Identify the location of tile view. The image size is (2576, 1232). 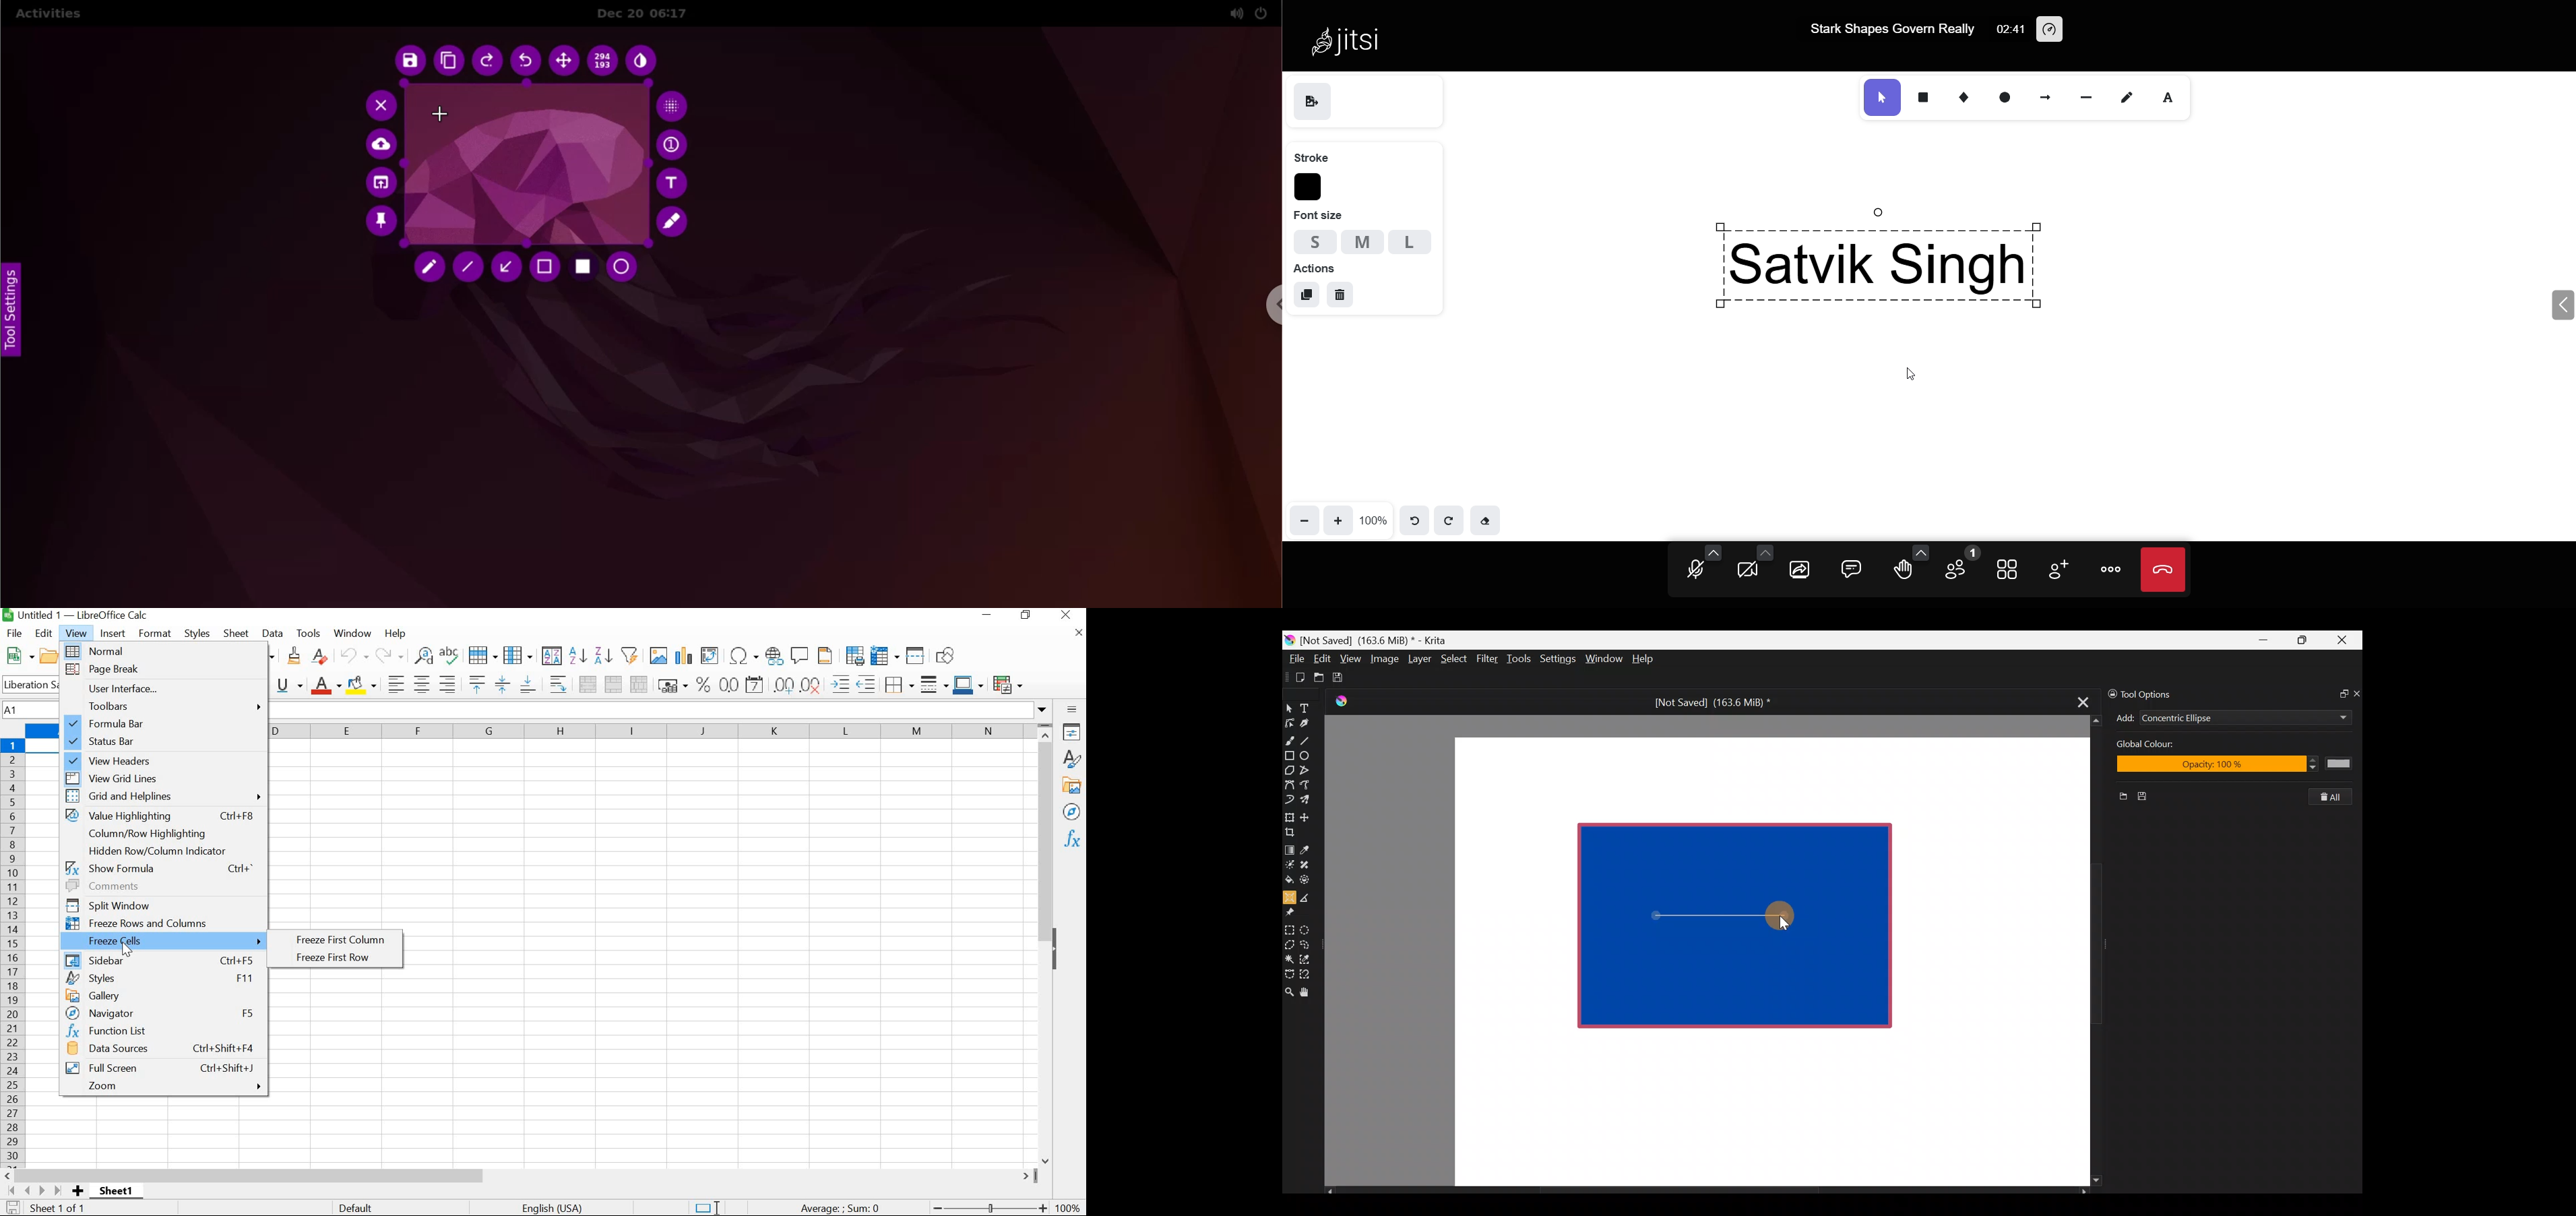
(2009, 568).